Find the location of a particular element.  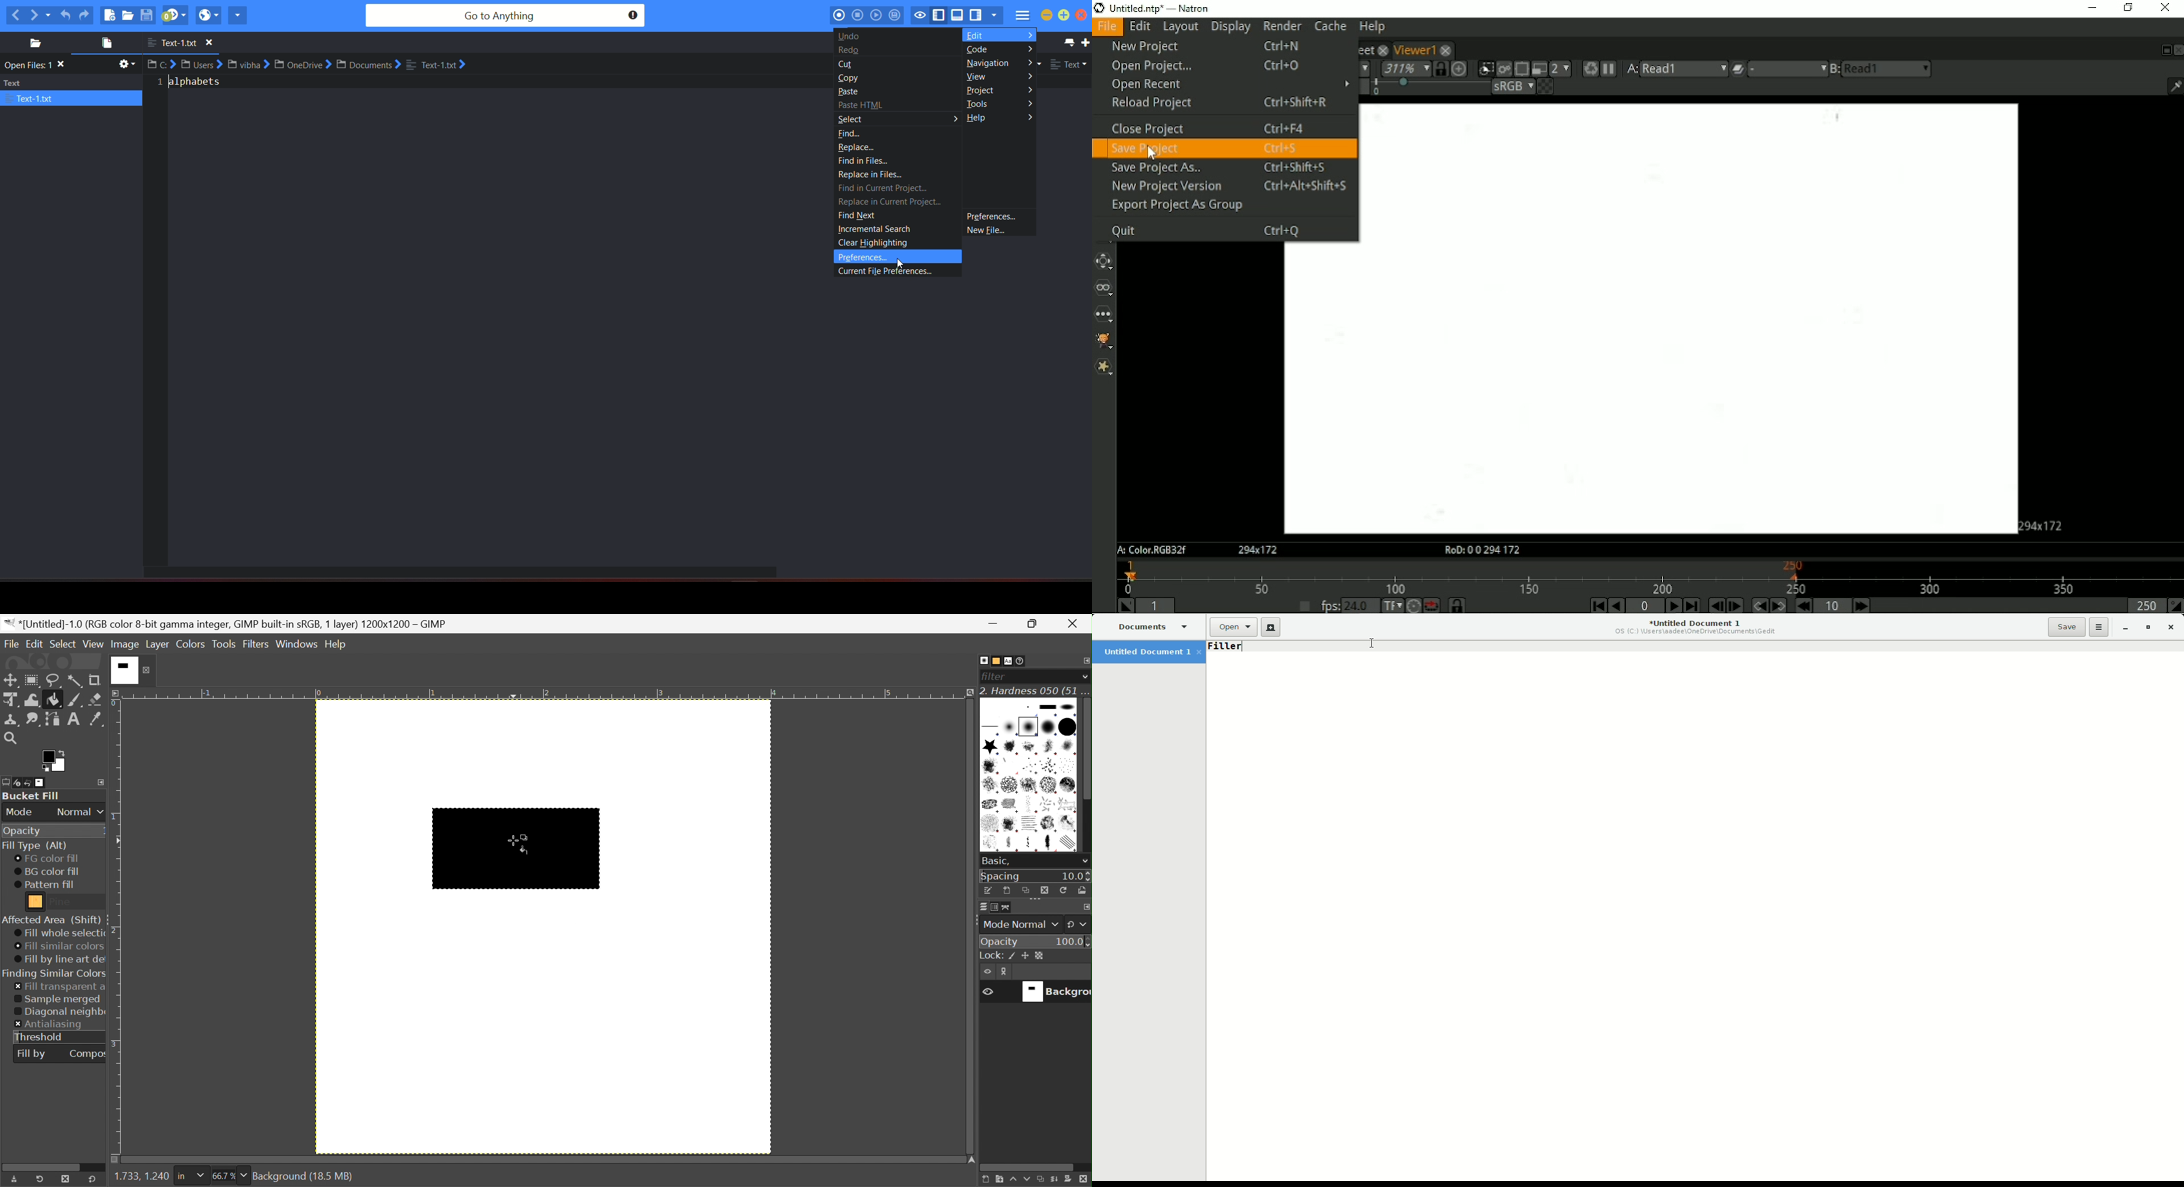

Aspect is located at coordinates (1258, 551).